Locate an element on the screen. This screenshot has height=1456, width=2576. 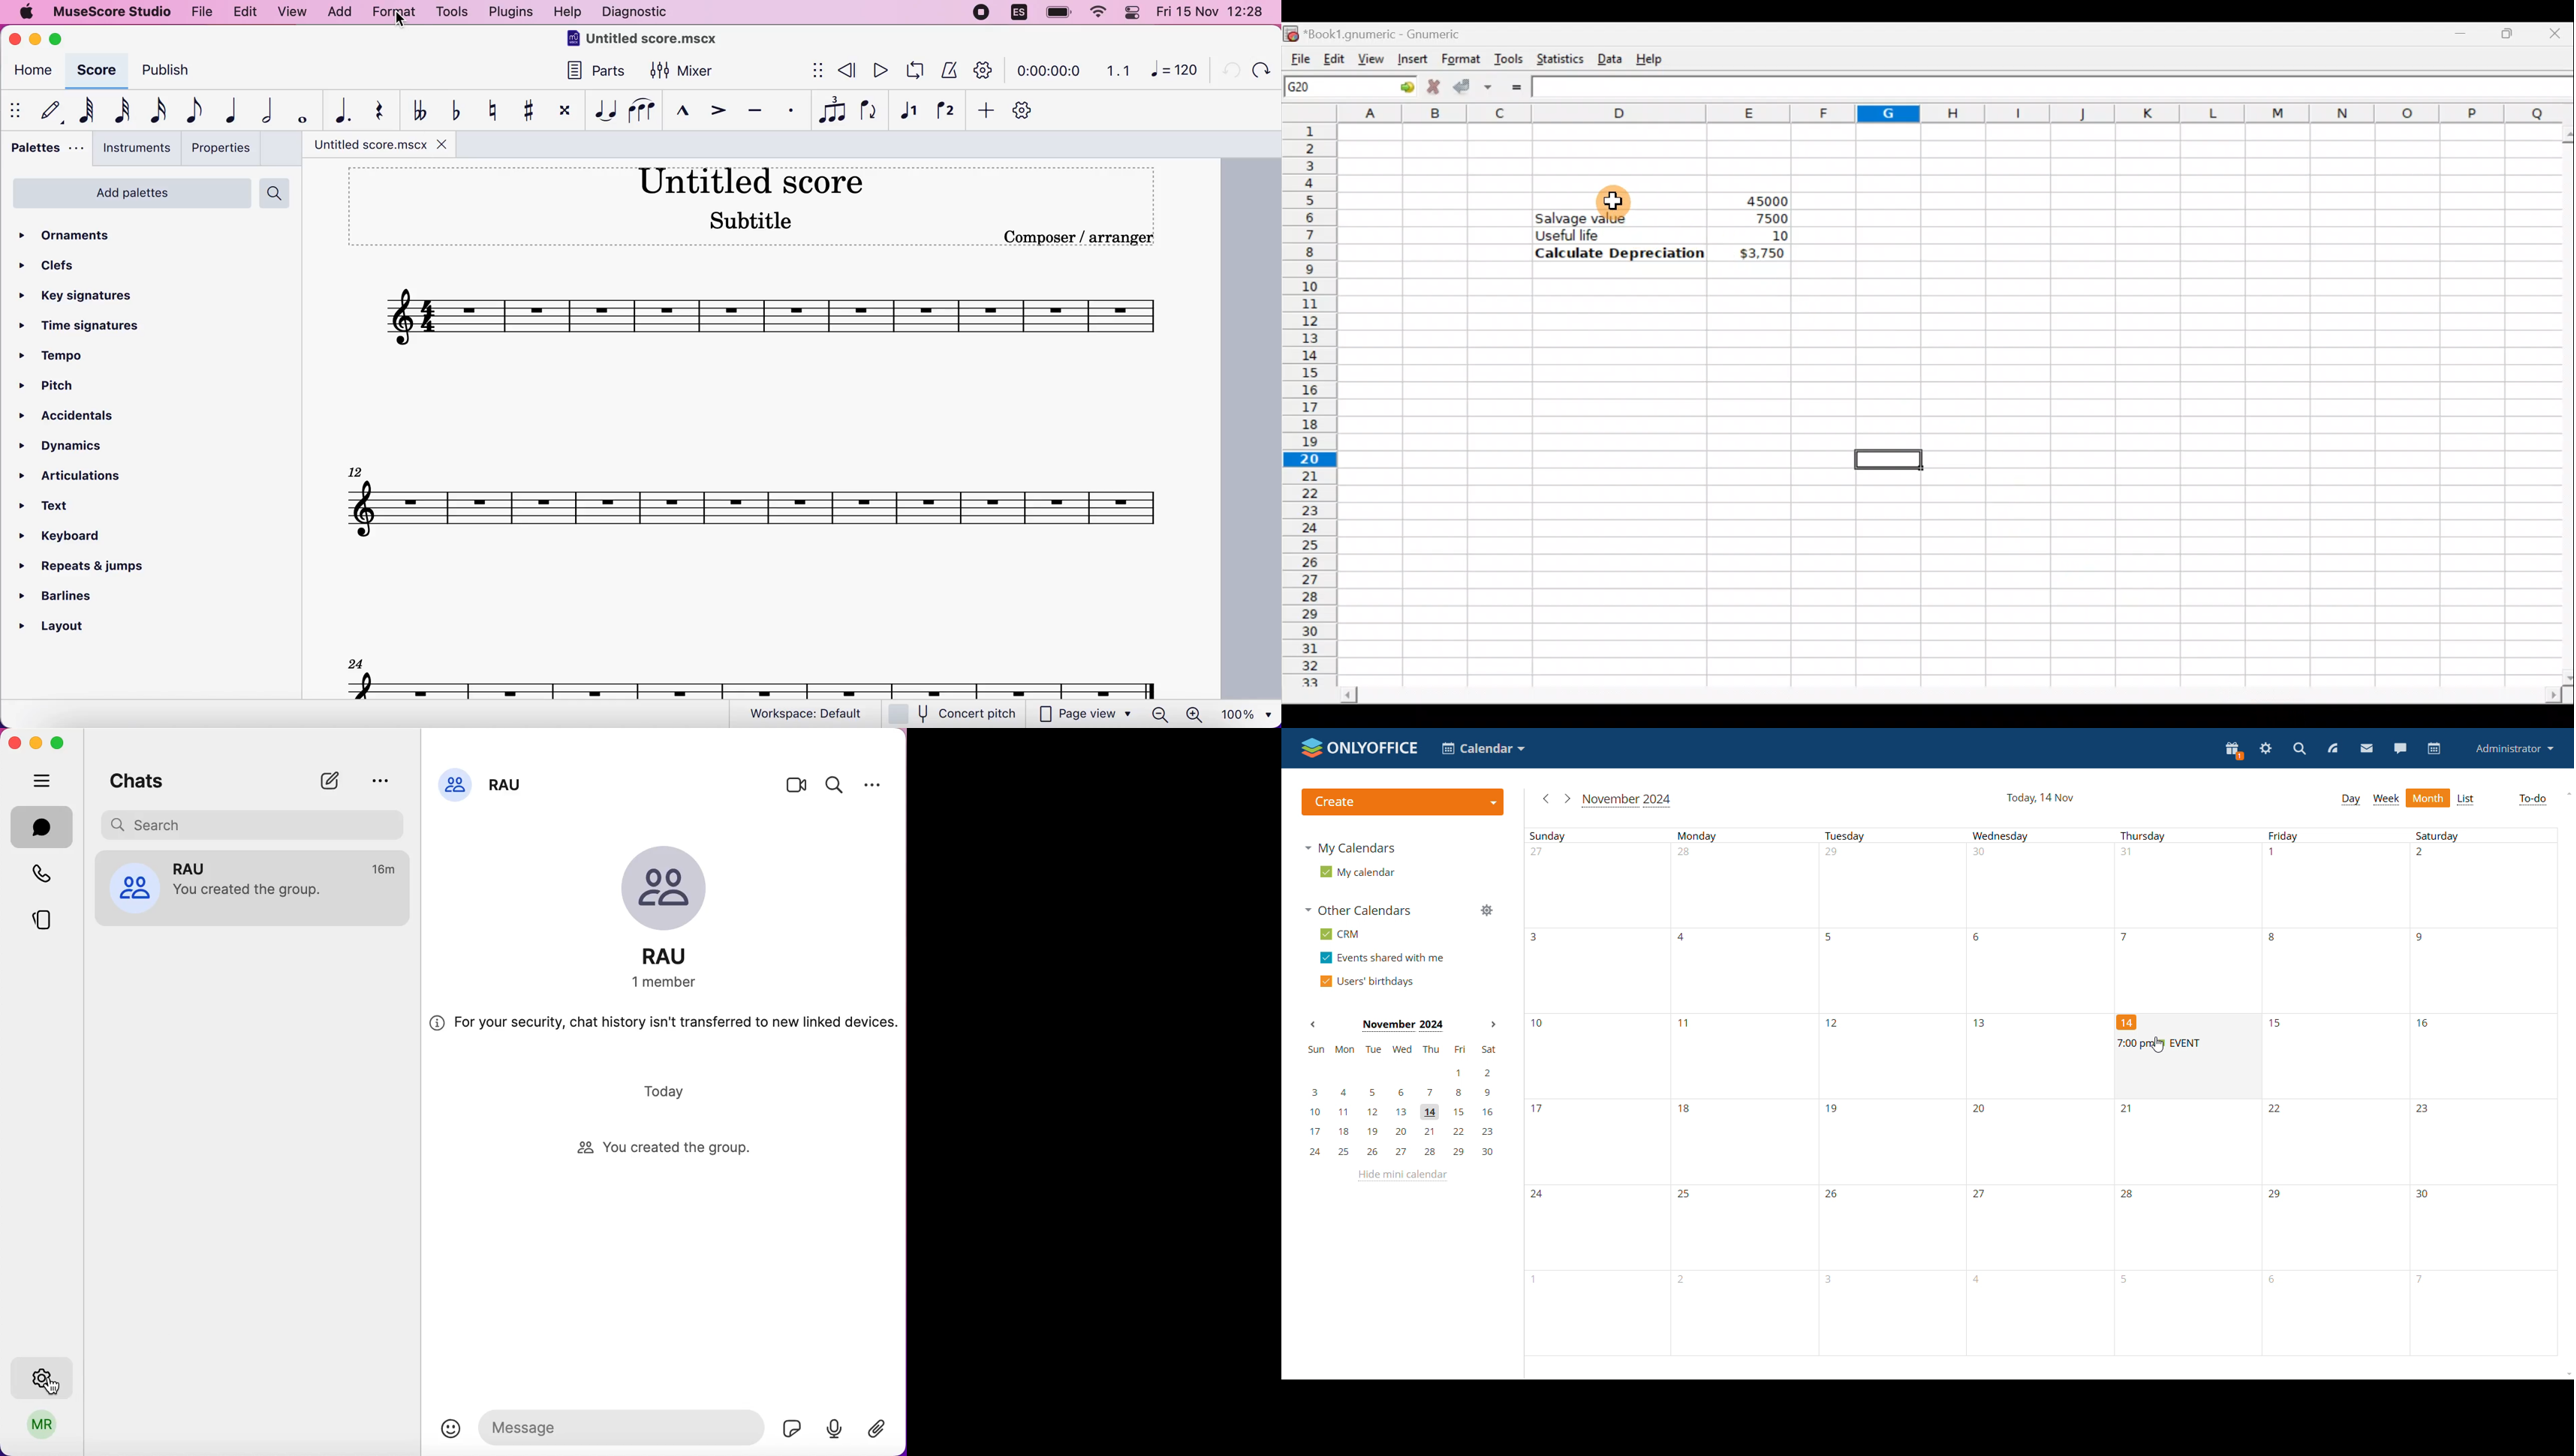
my calendar is located at coordinates (1358, 872).